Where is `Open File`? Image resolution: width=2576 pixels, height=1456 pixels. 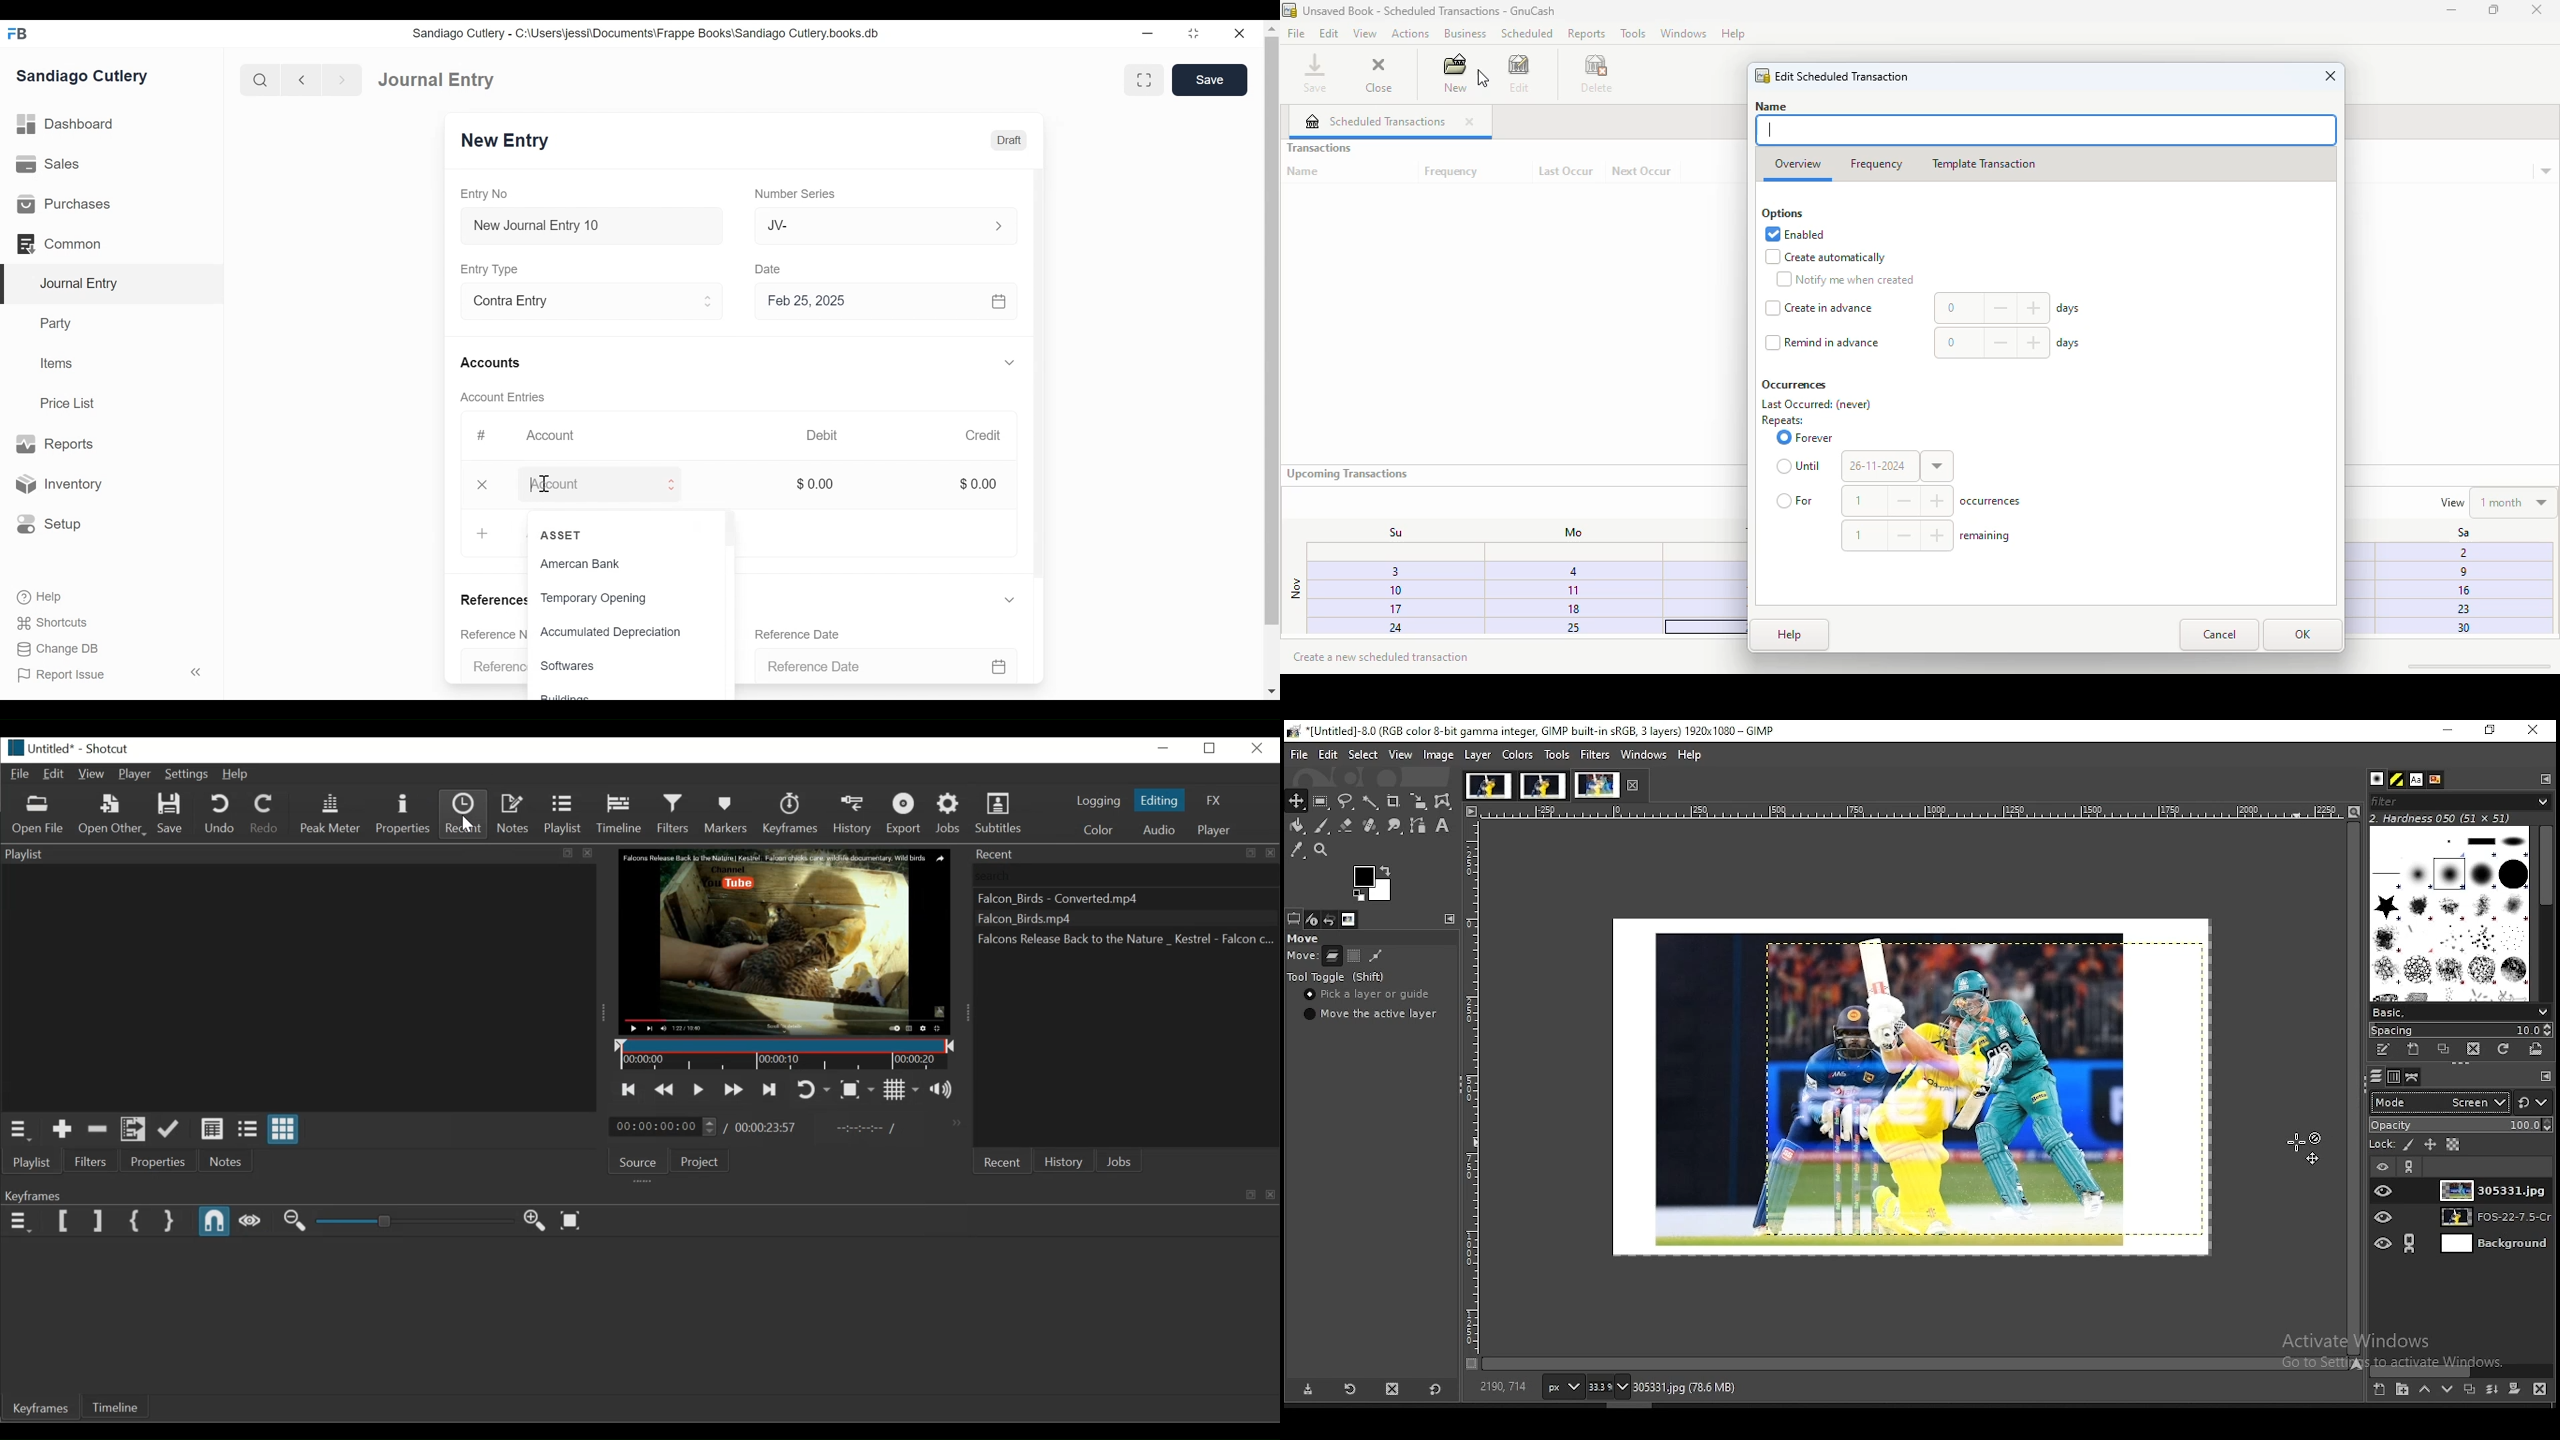
Open File is located at coordinates (39, 815).